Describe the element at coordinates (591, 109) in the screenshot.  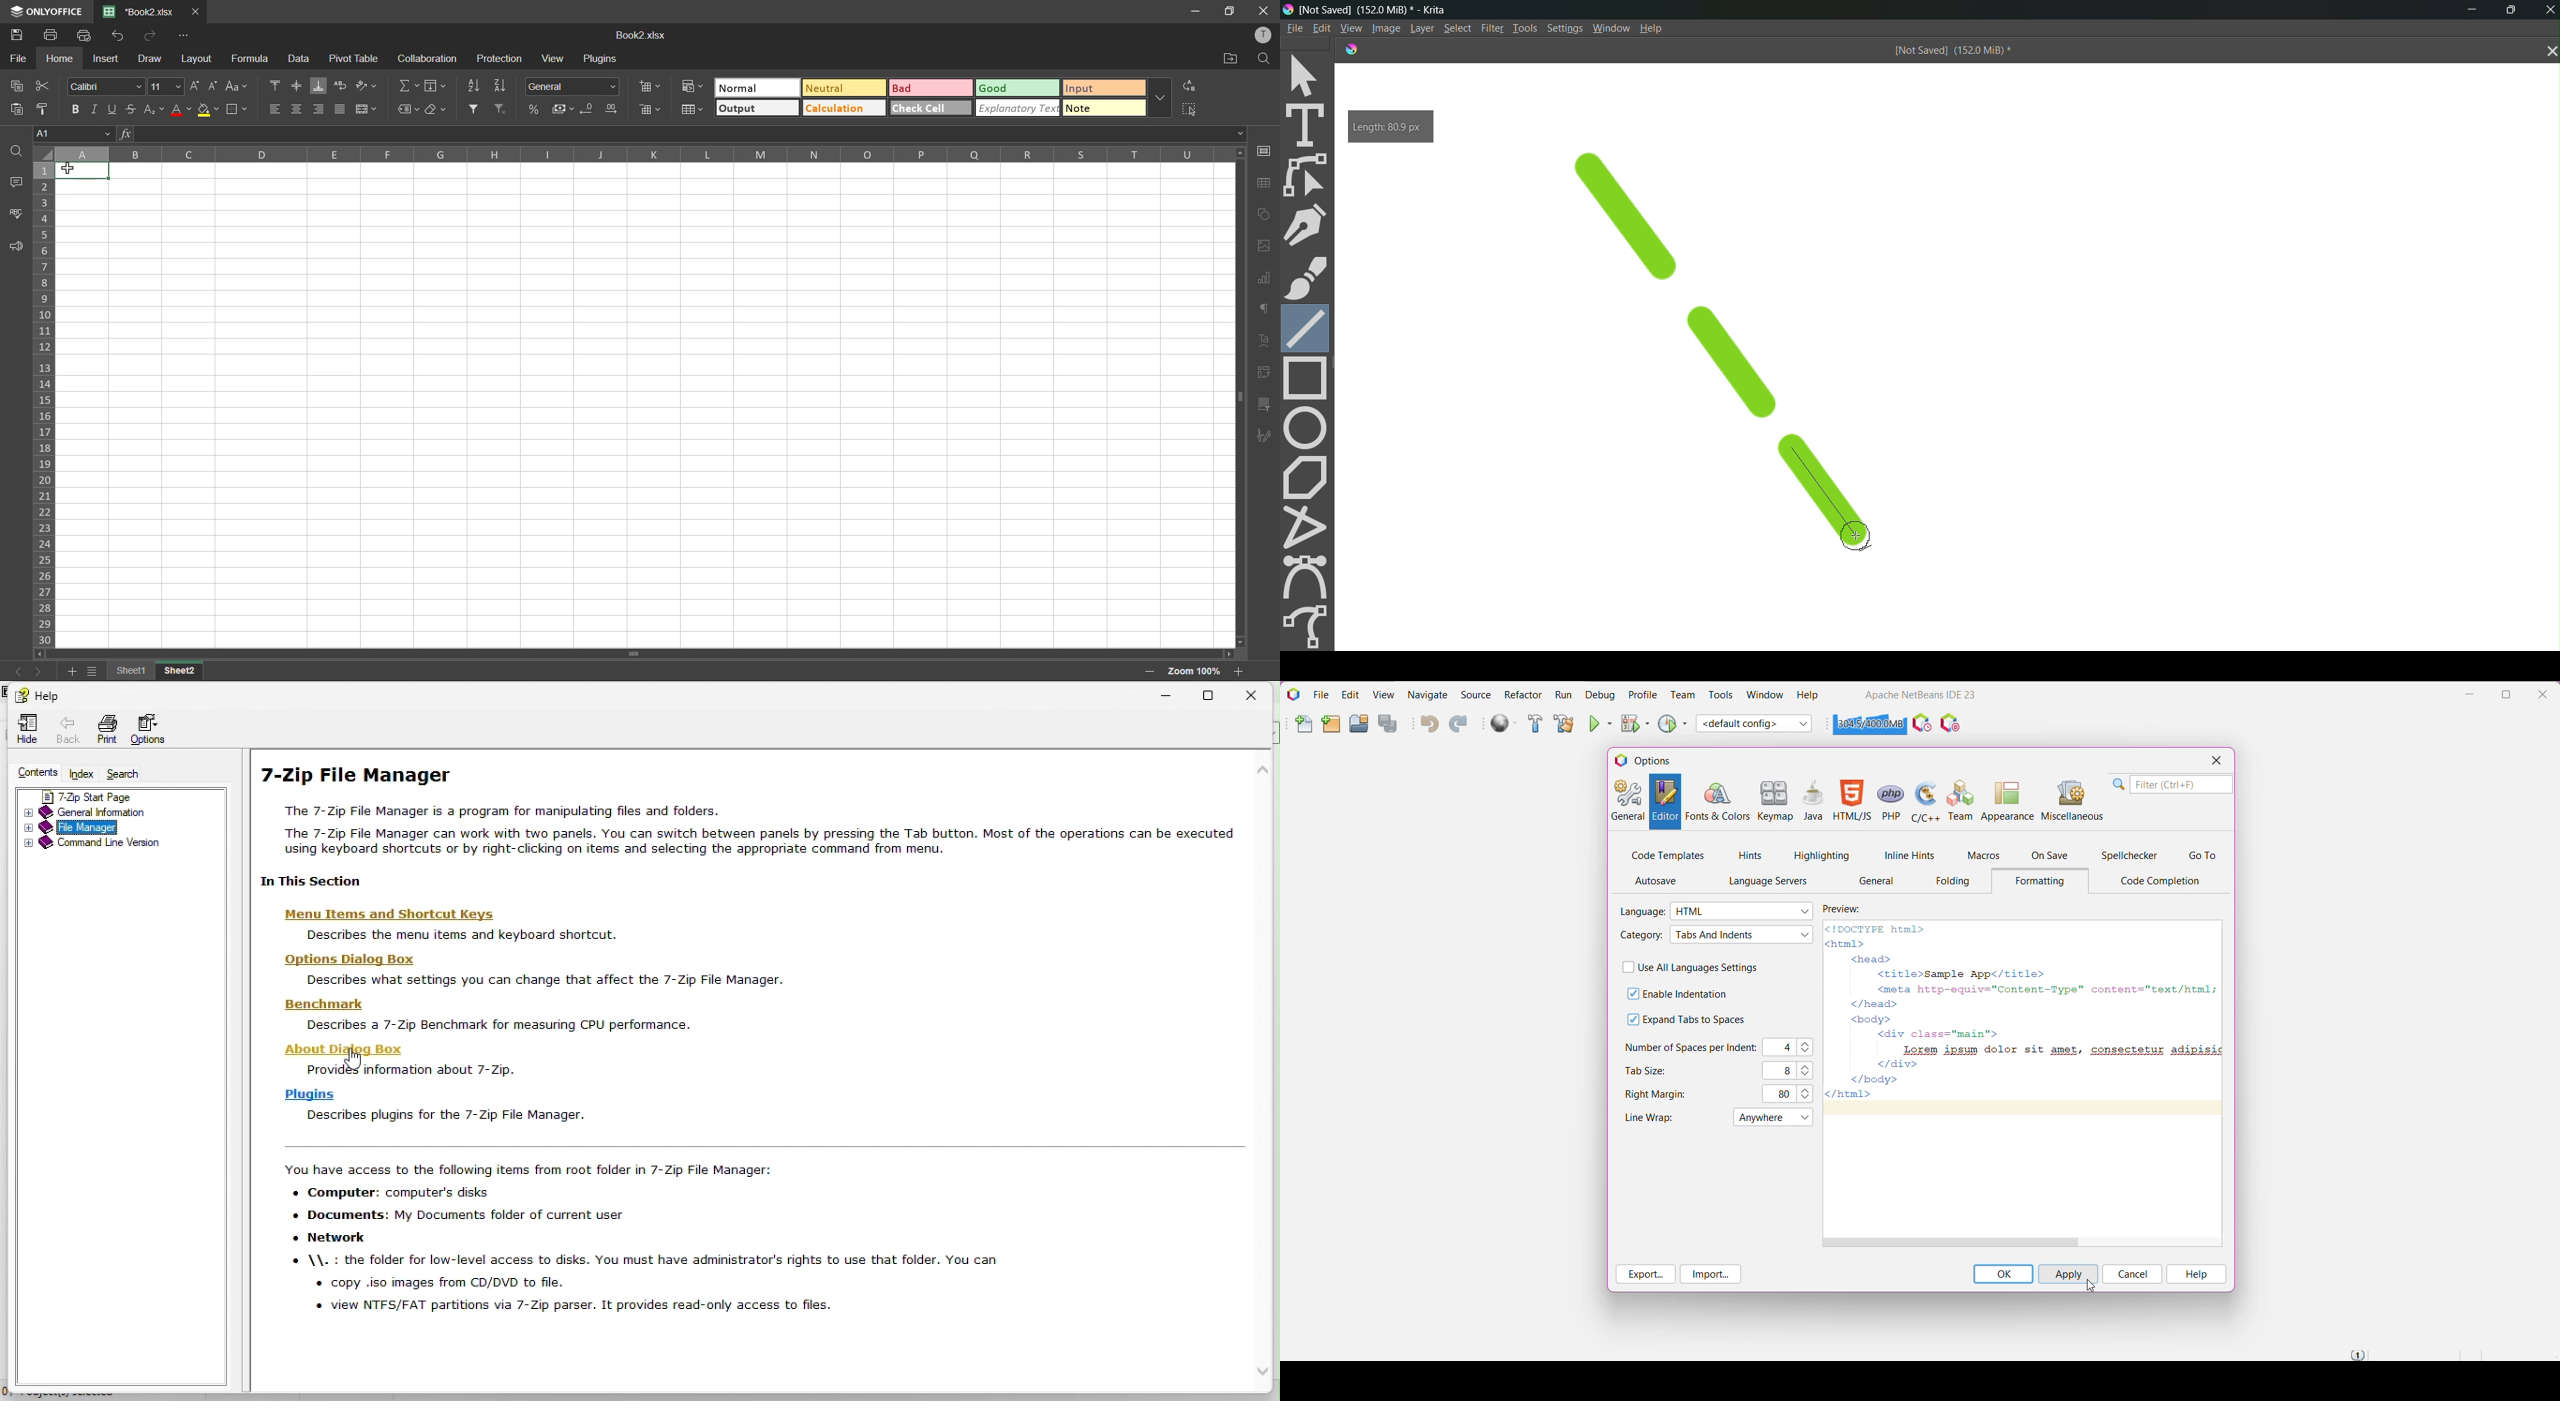
I see `decrease decimal` at that location.